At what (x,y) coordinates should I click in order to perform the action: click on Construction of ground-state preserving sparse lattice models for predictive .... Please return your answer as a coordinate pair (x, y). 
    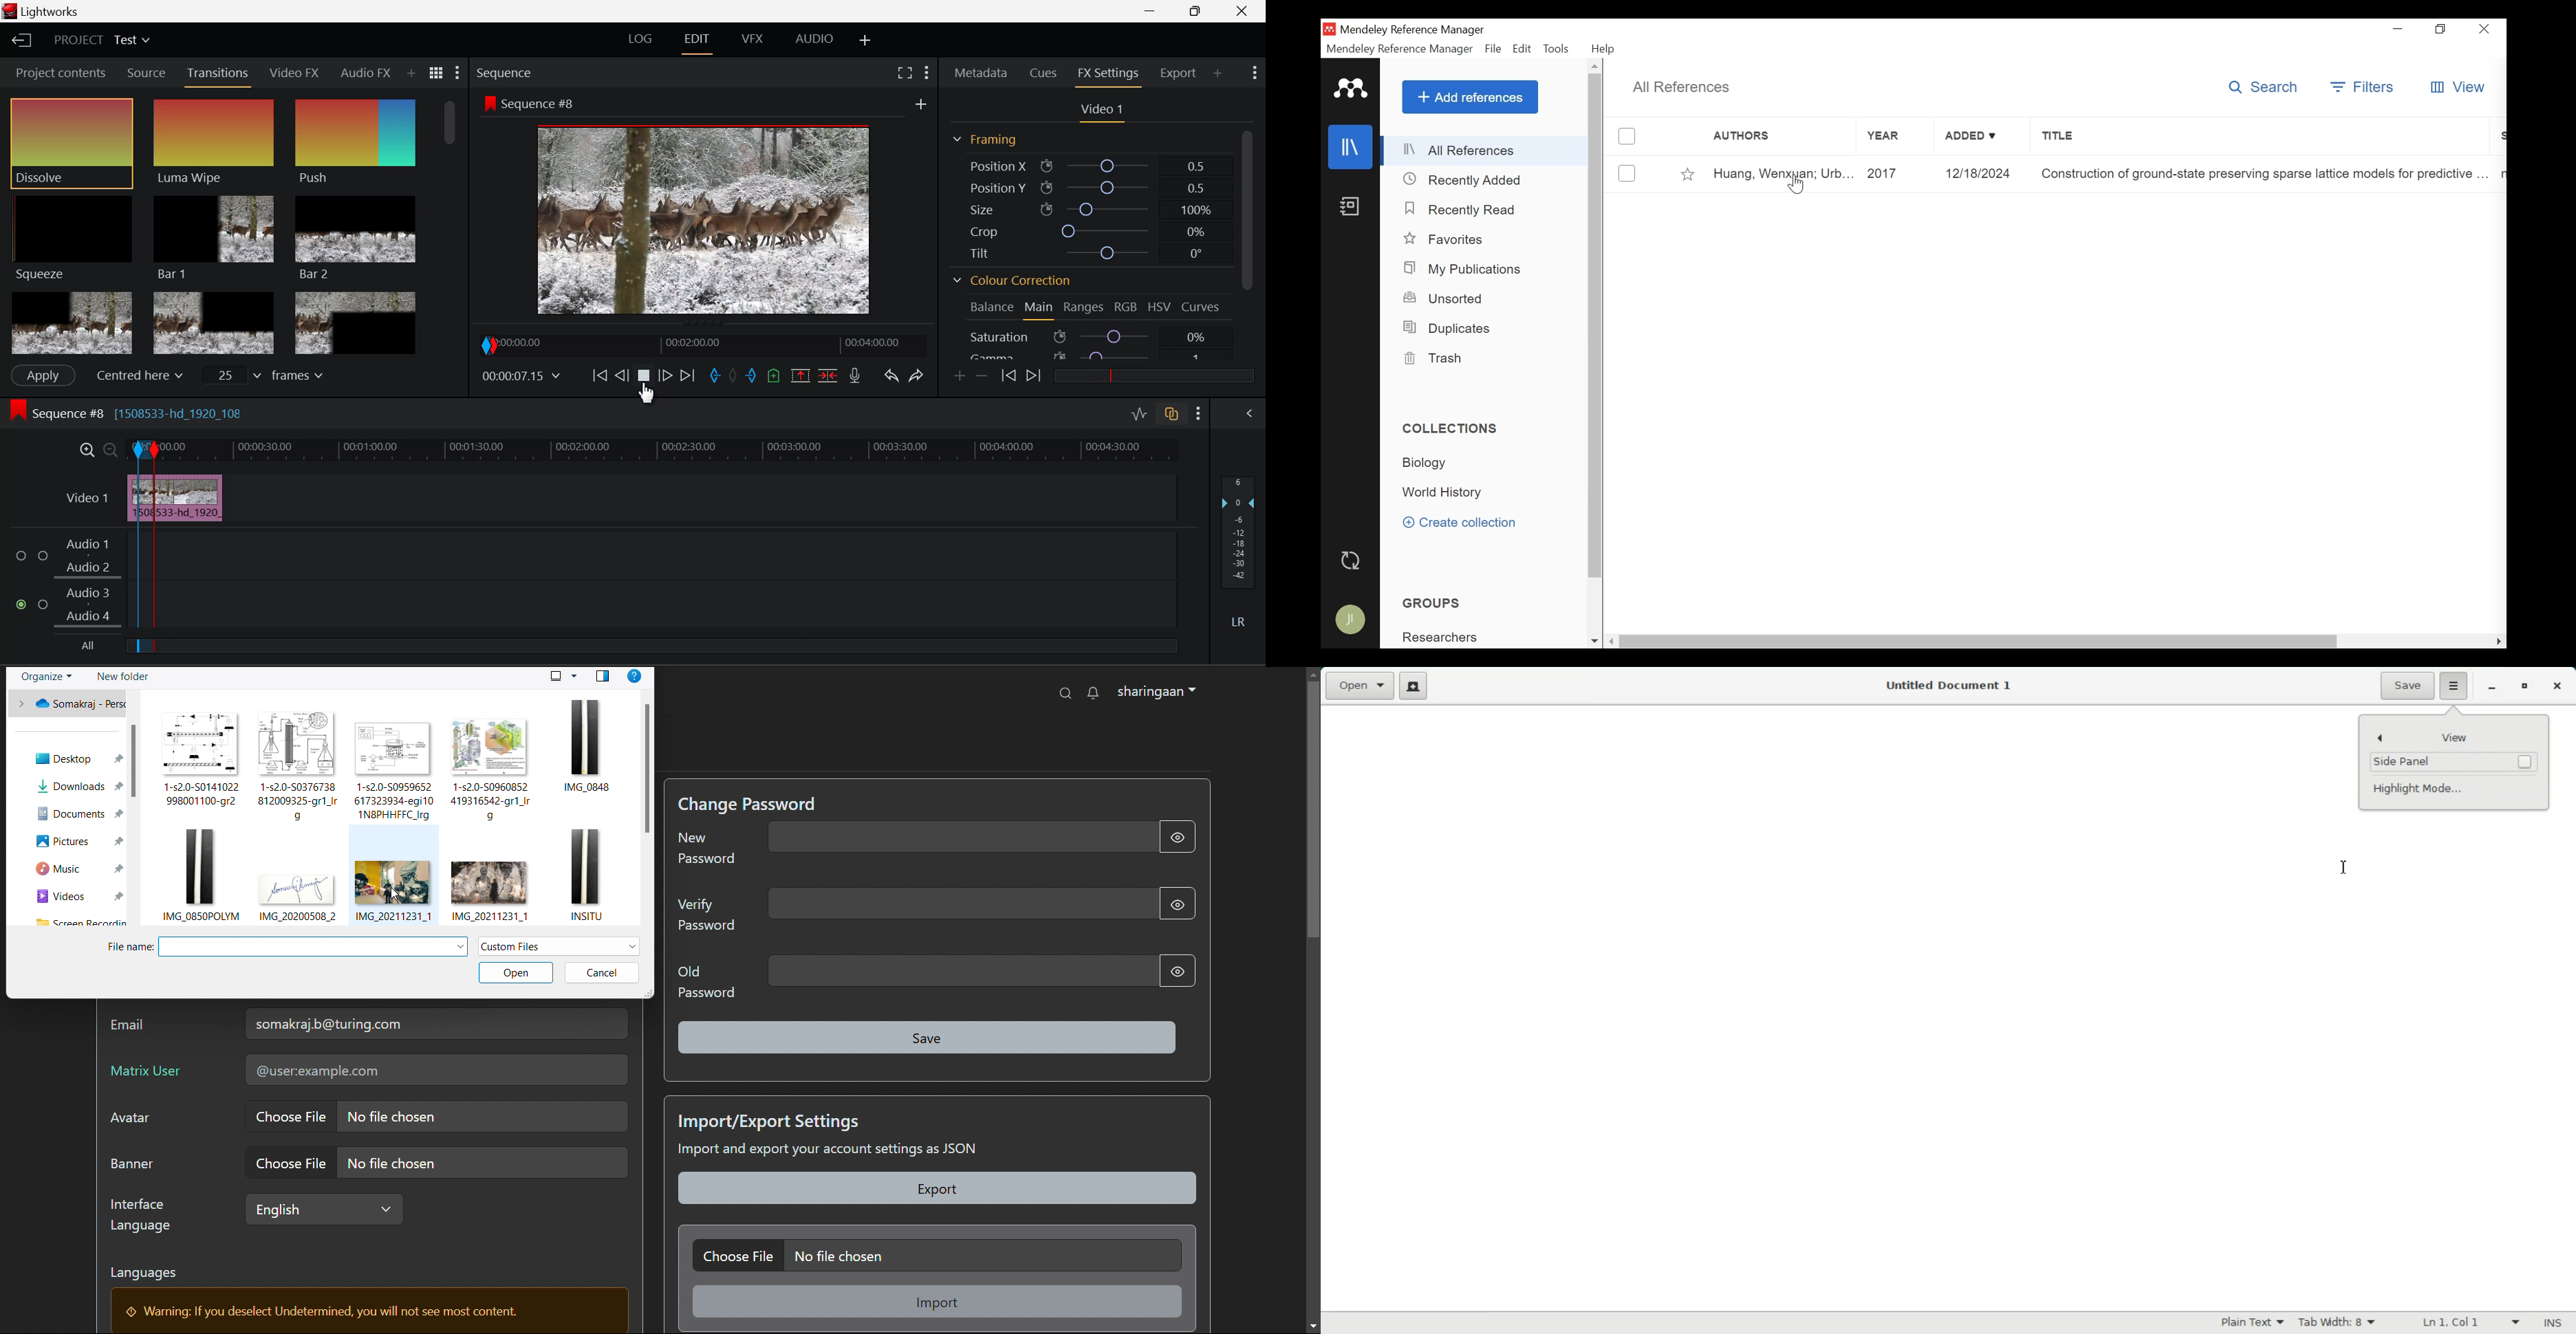
    Looking at the image, I should click on (2263, 174).